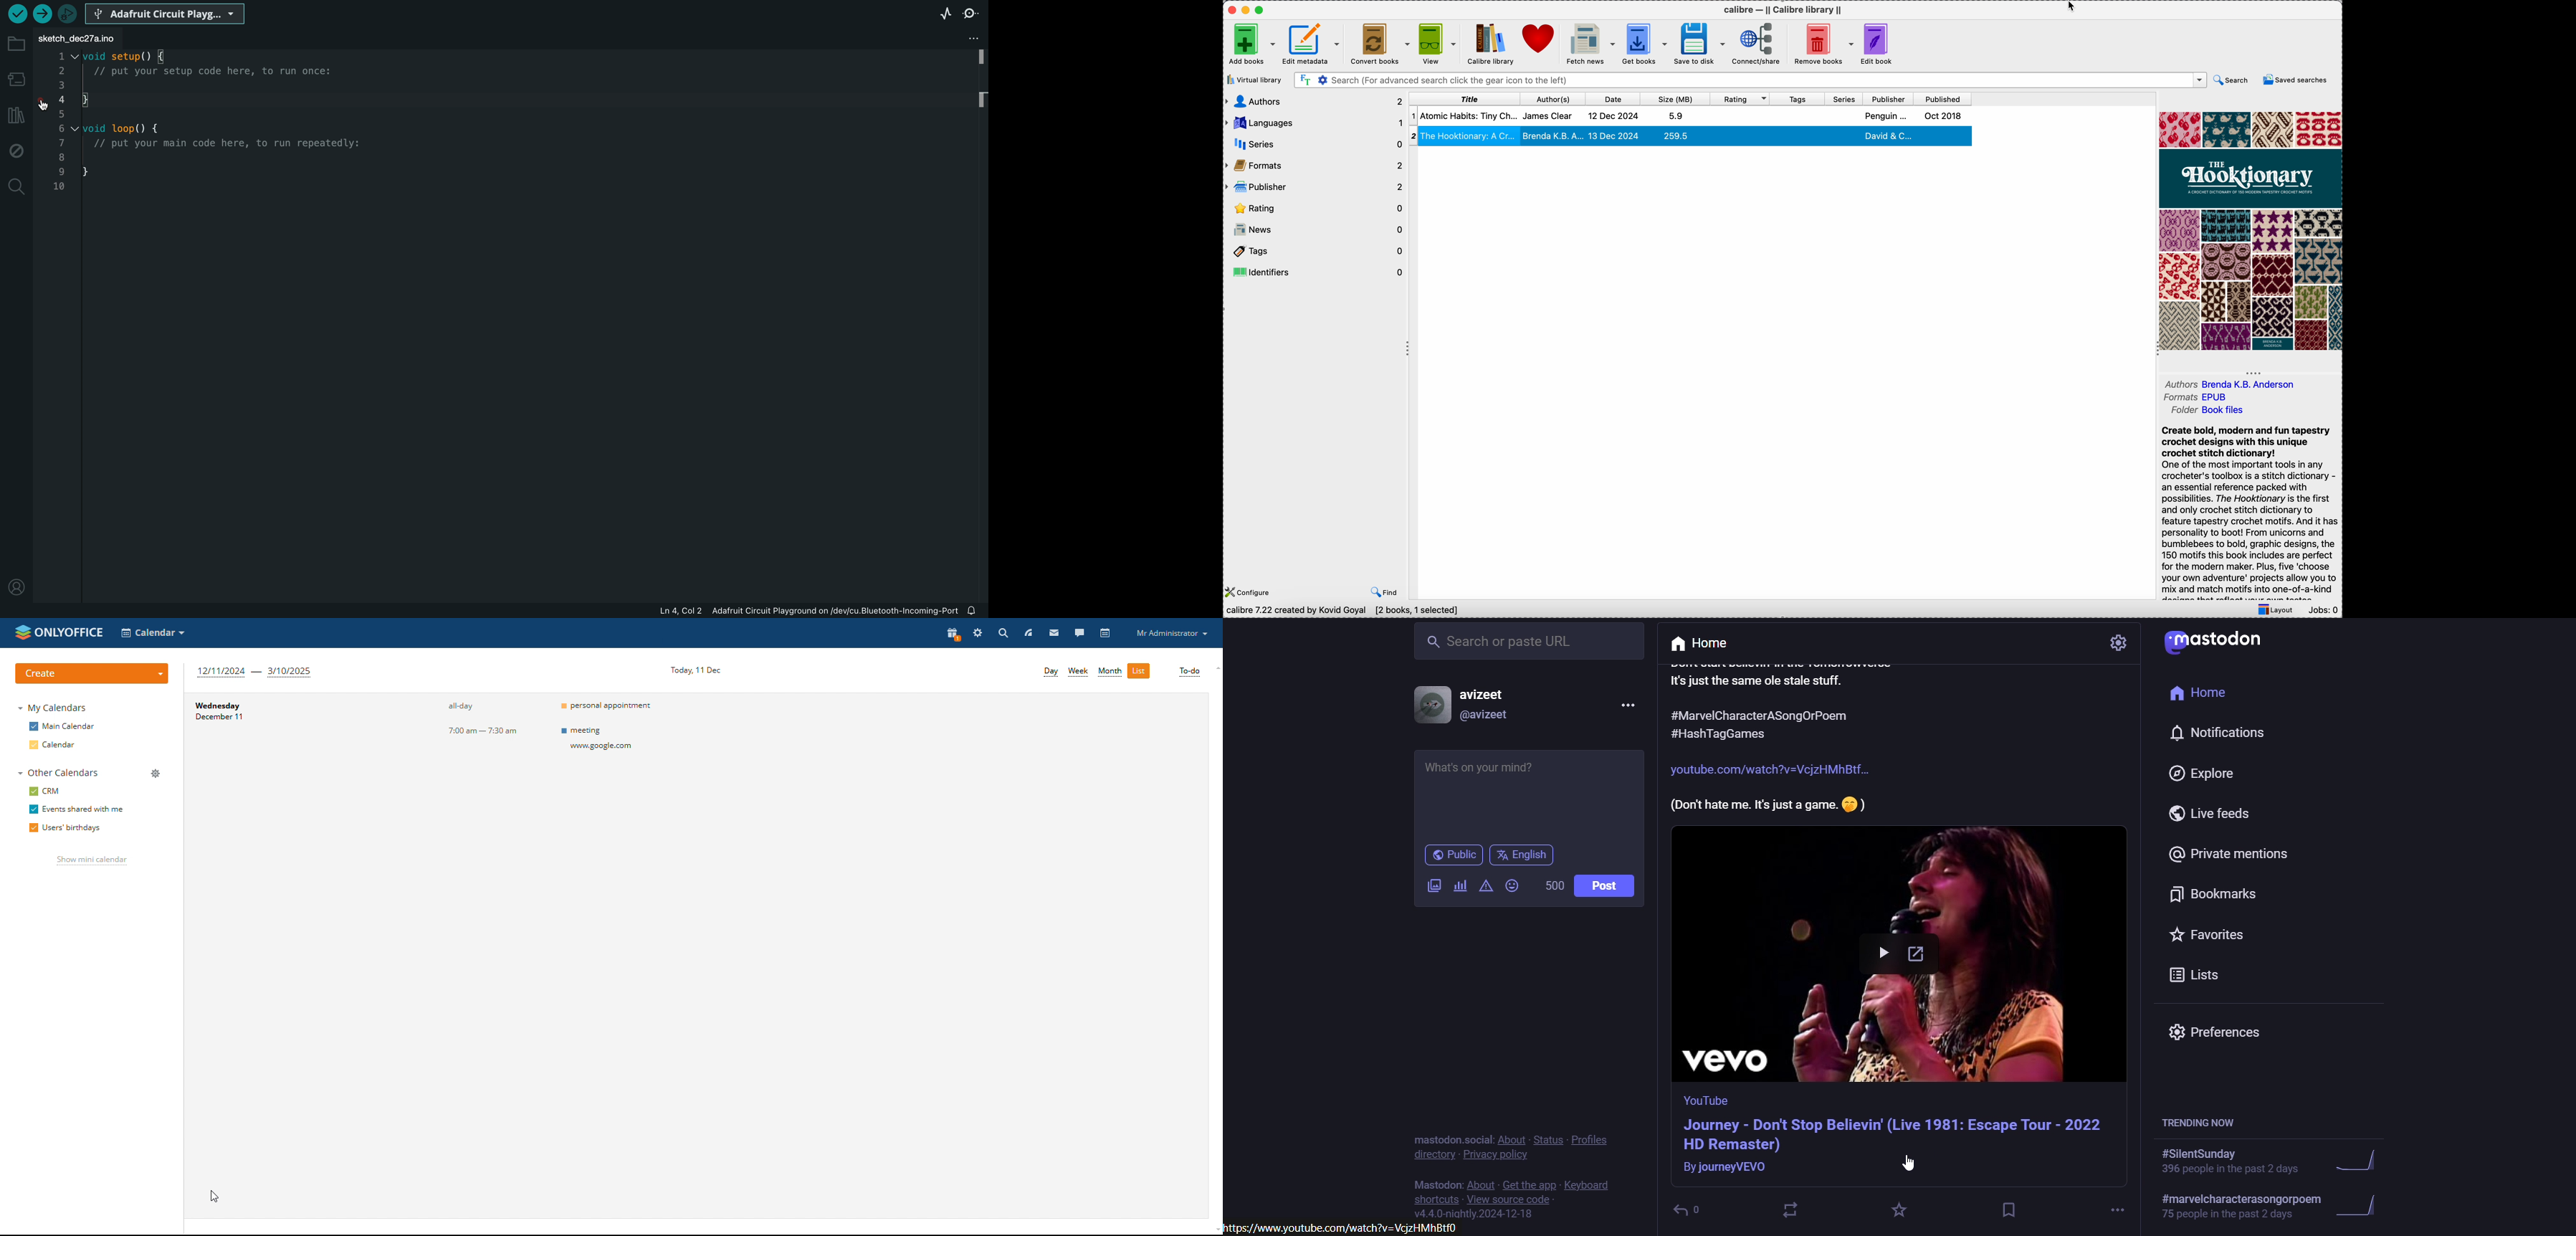  I want to click on trending hashtag 2, so click(2279, 1208).